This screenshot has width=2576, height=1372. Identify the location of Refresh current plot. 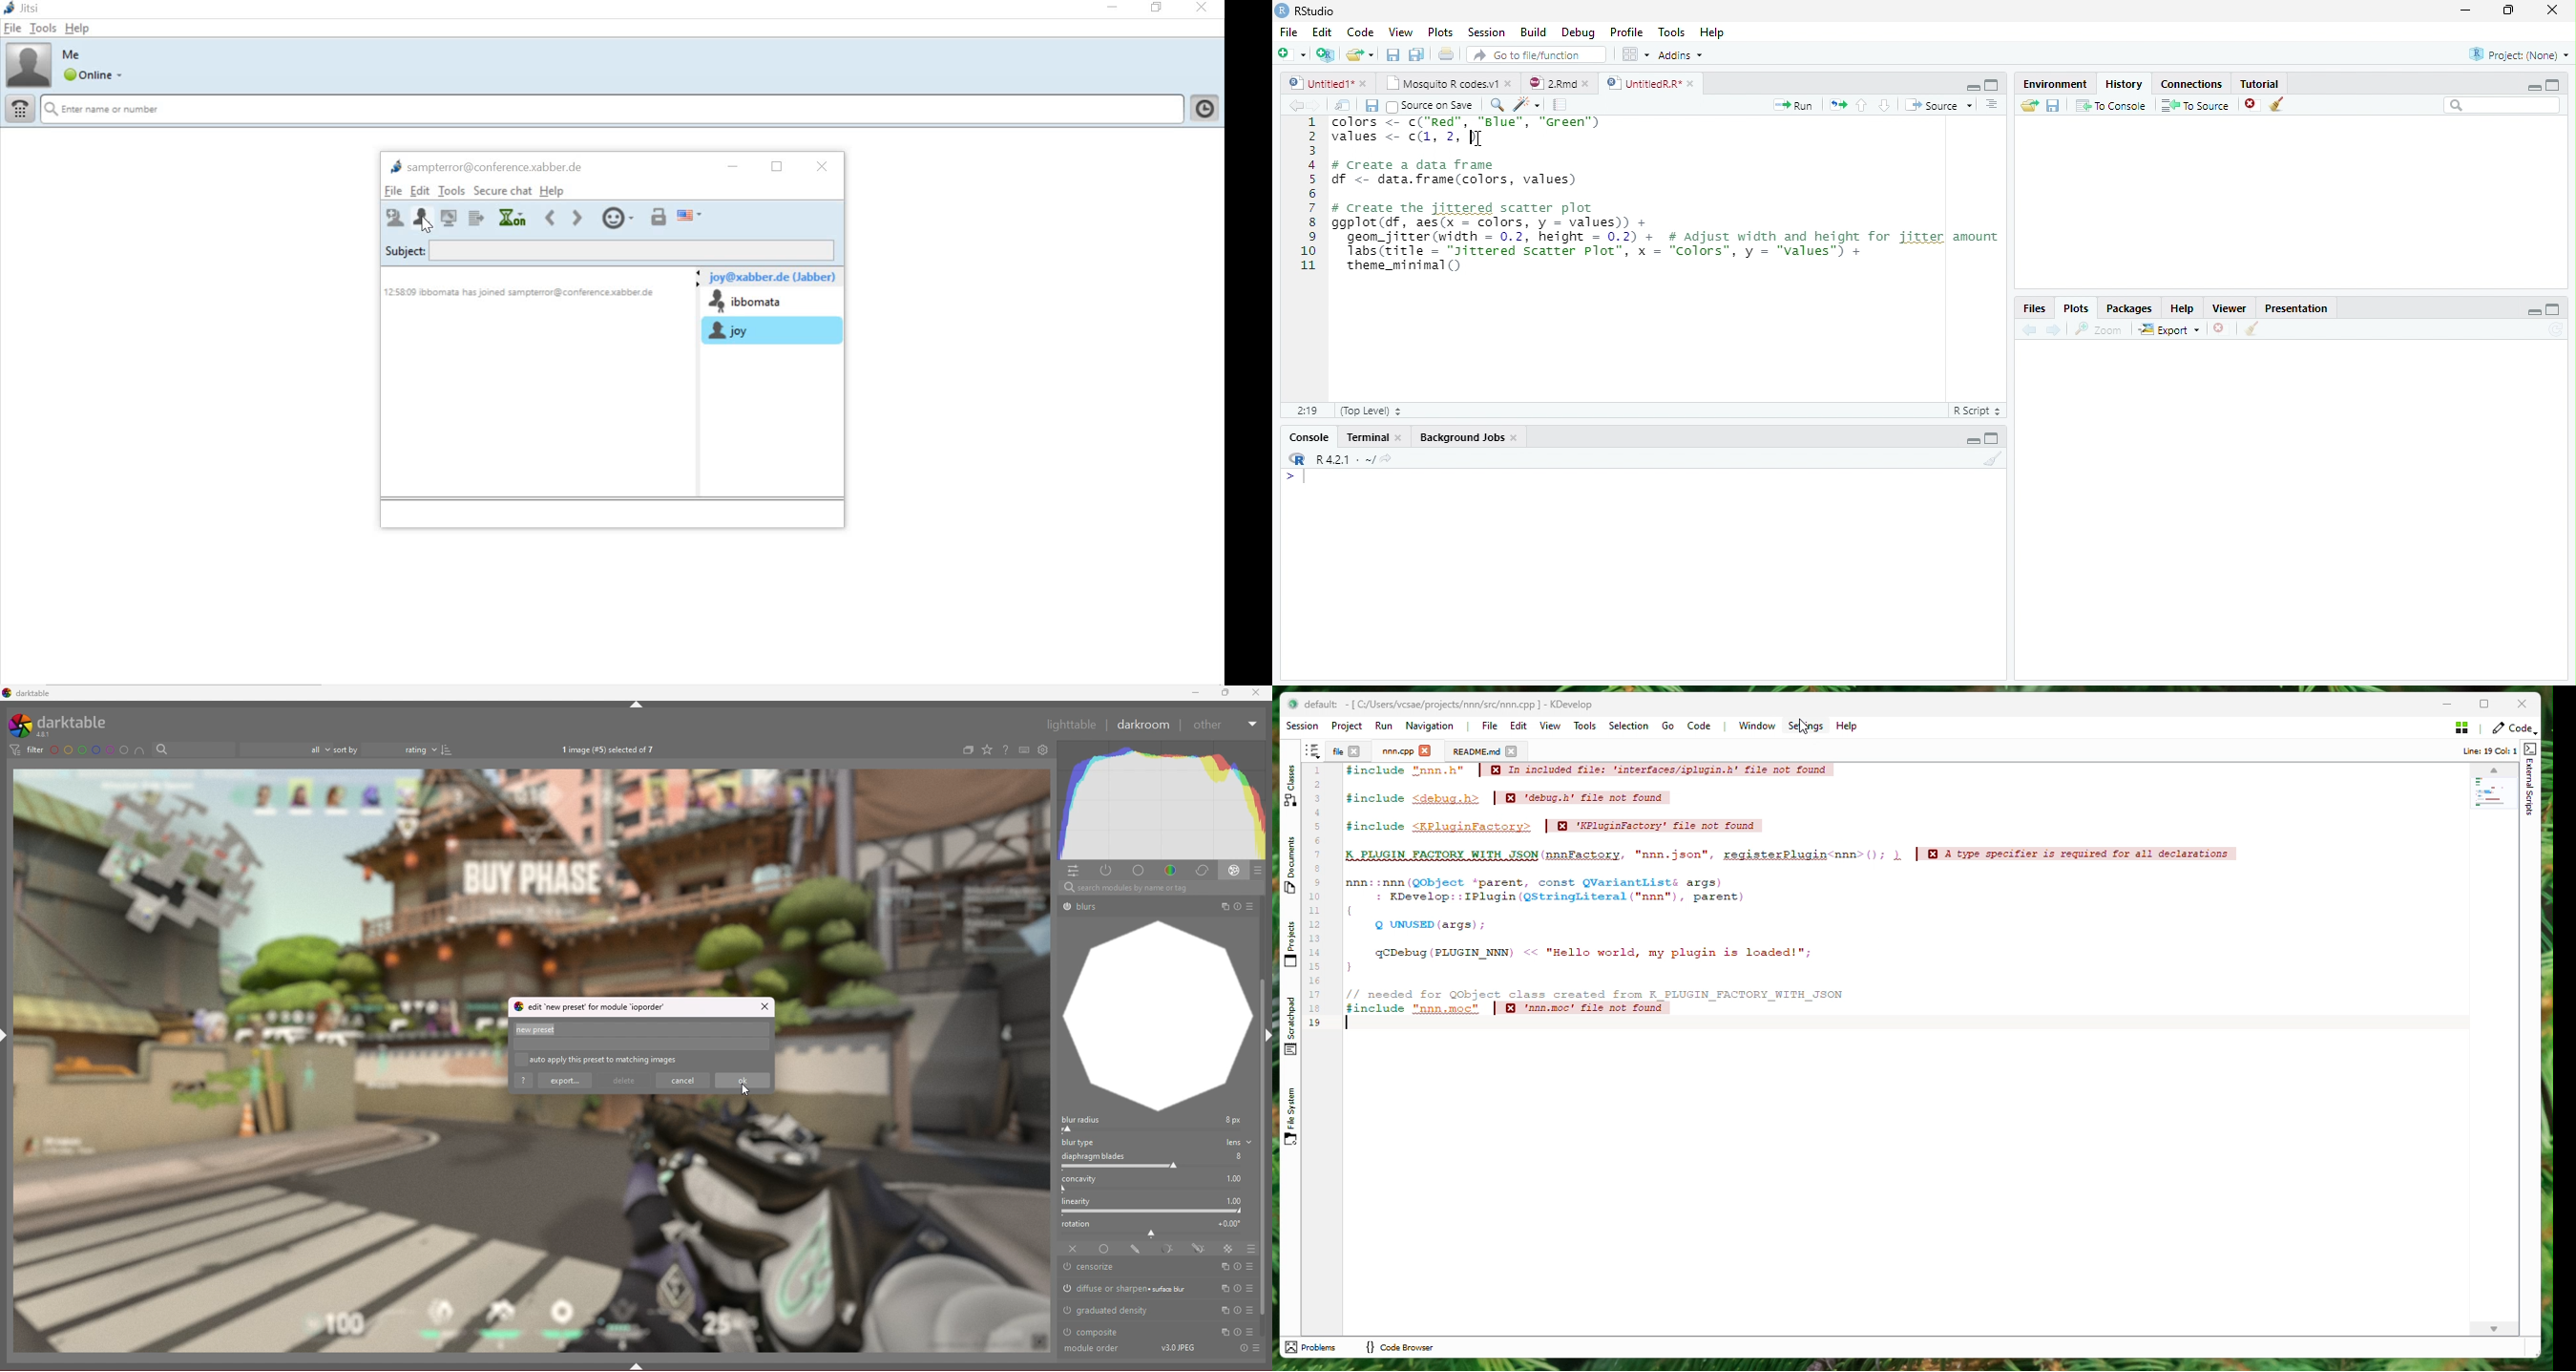
(2556, 329).